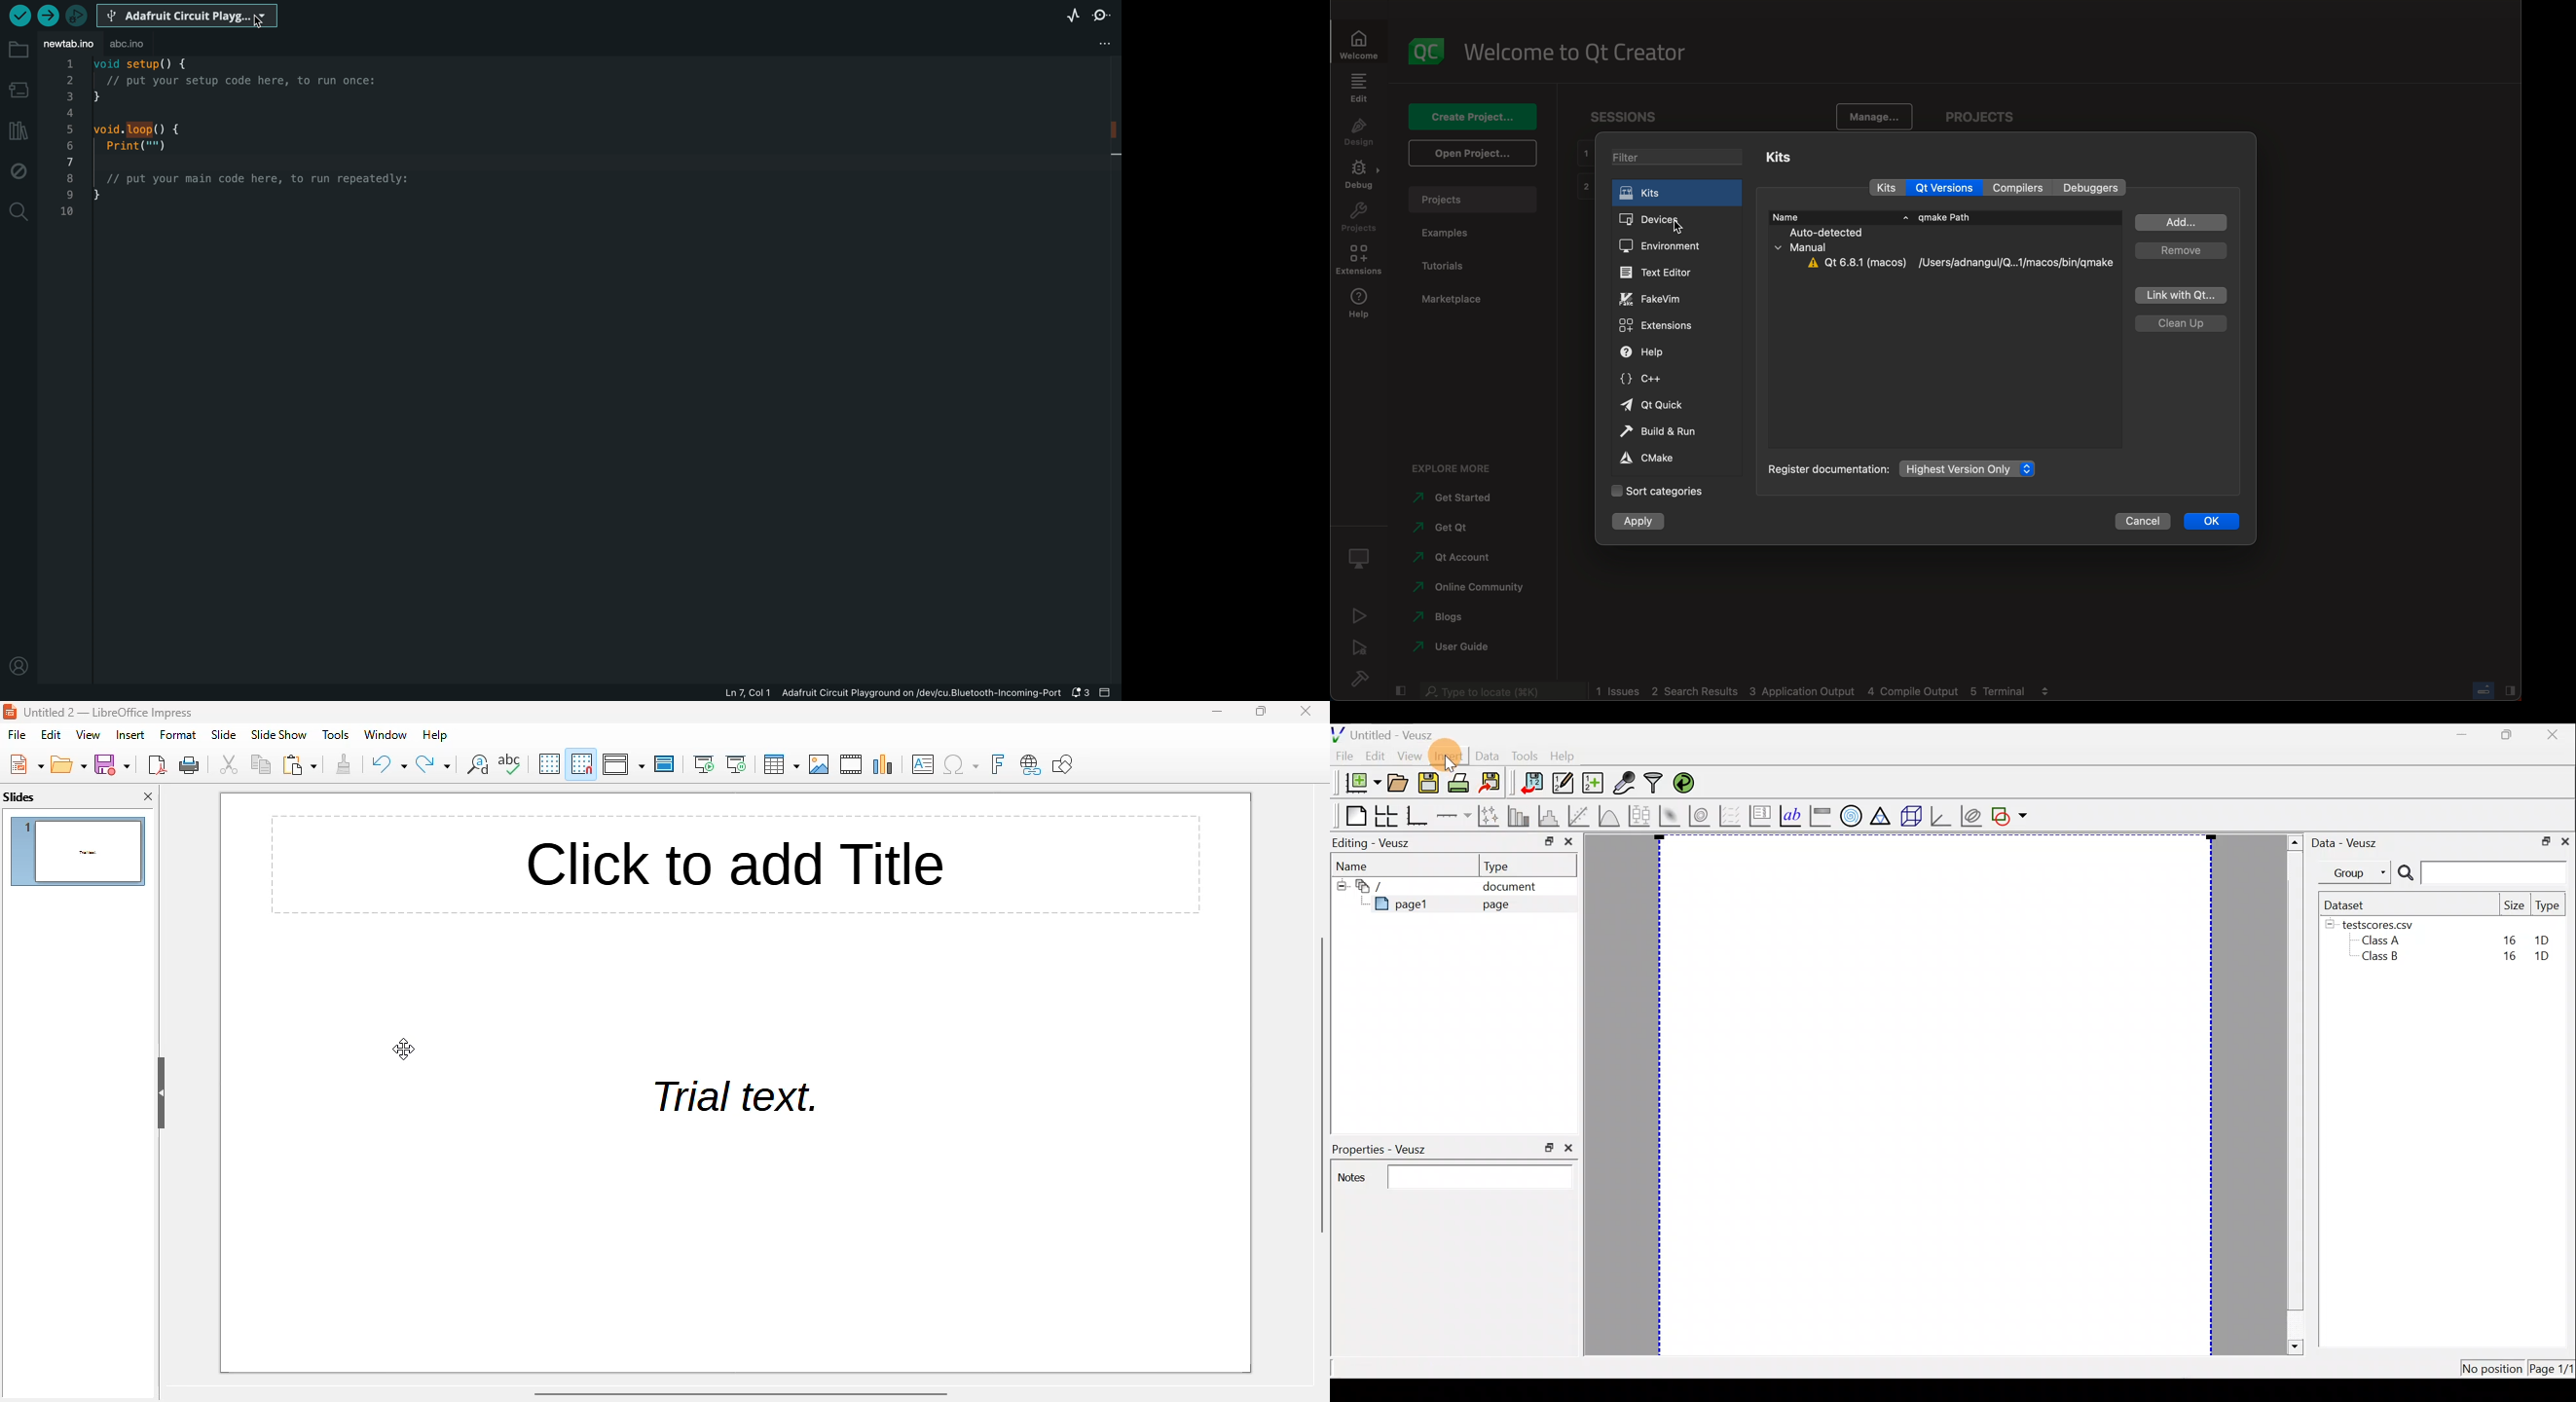 This screenshot has height=1428, width=2576. I want to click on snap to grid, so click(582, 763).